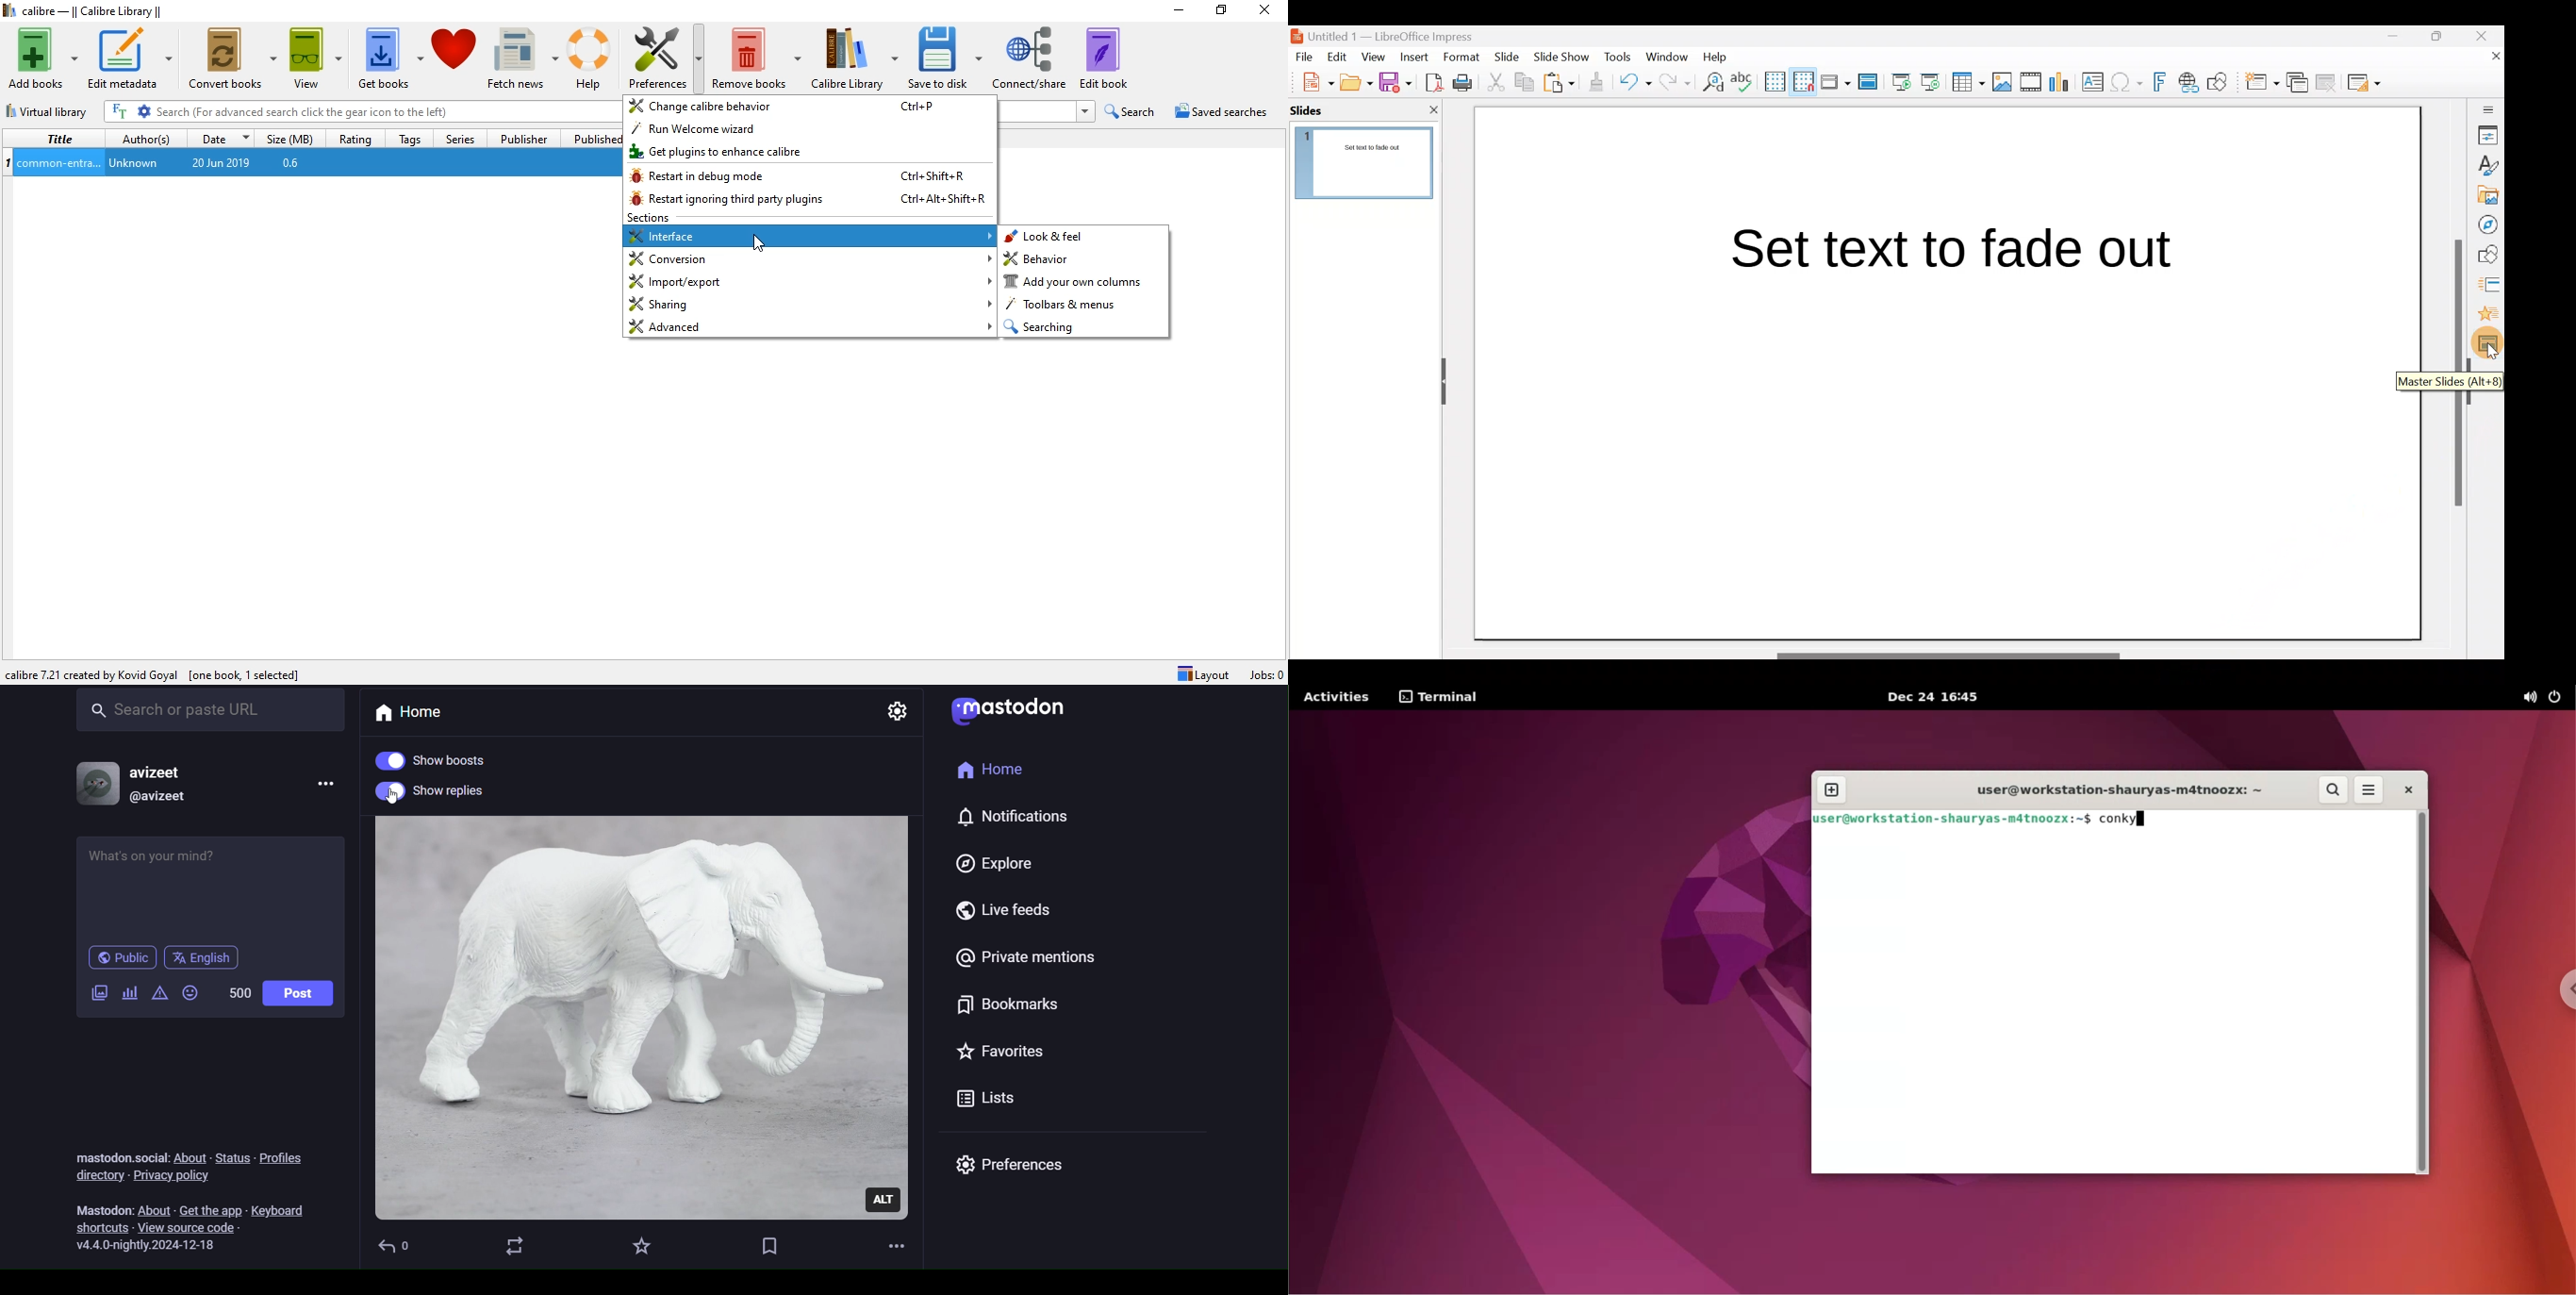 This screenshot has height=1316, width=2576. What do you see at coordinates (159, 995) in the screenshot?
I see `content warning` at bounding box center [159, 995].